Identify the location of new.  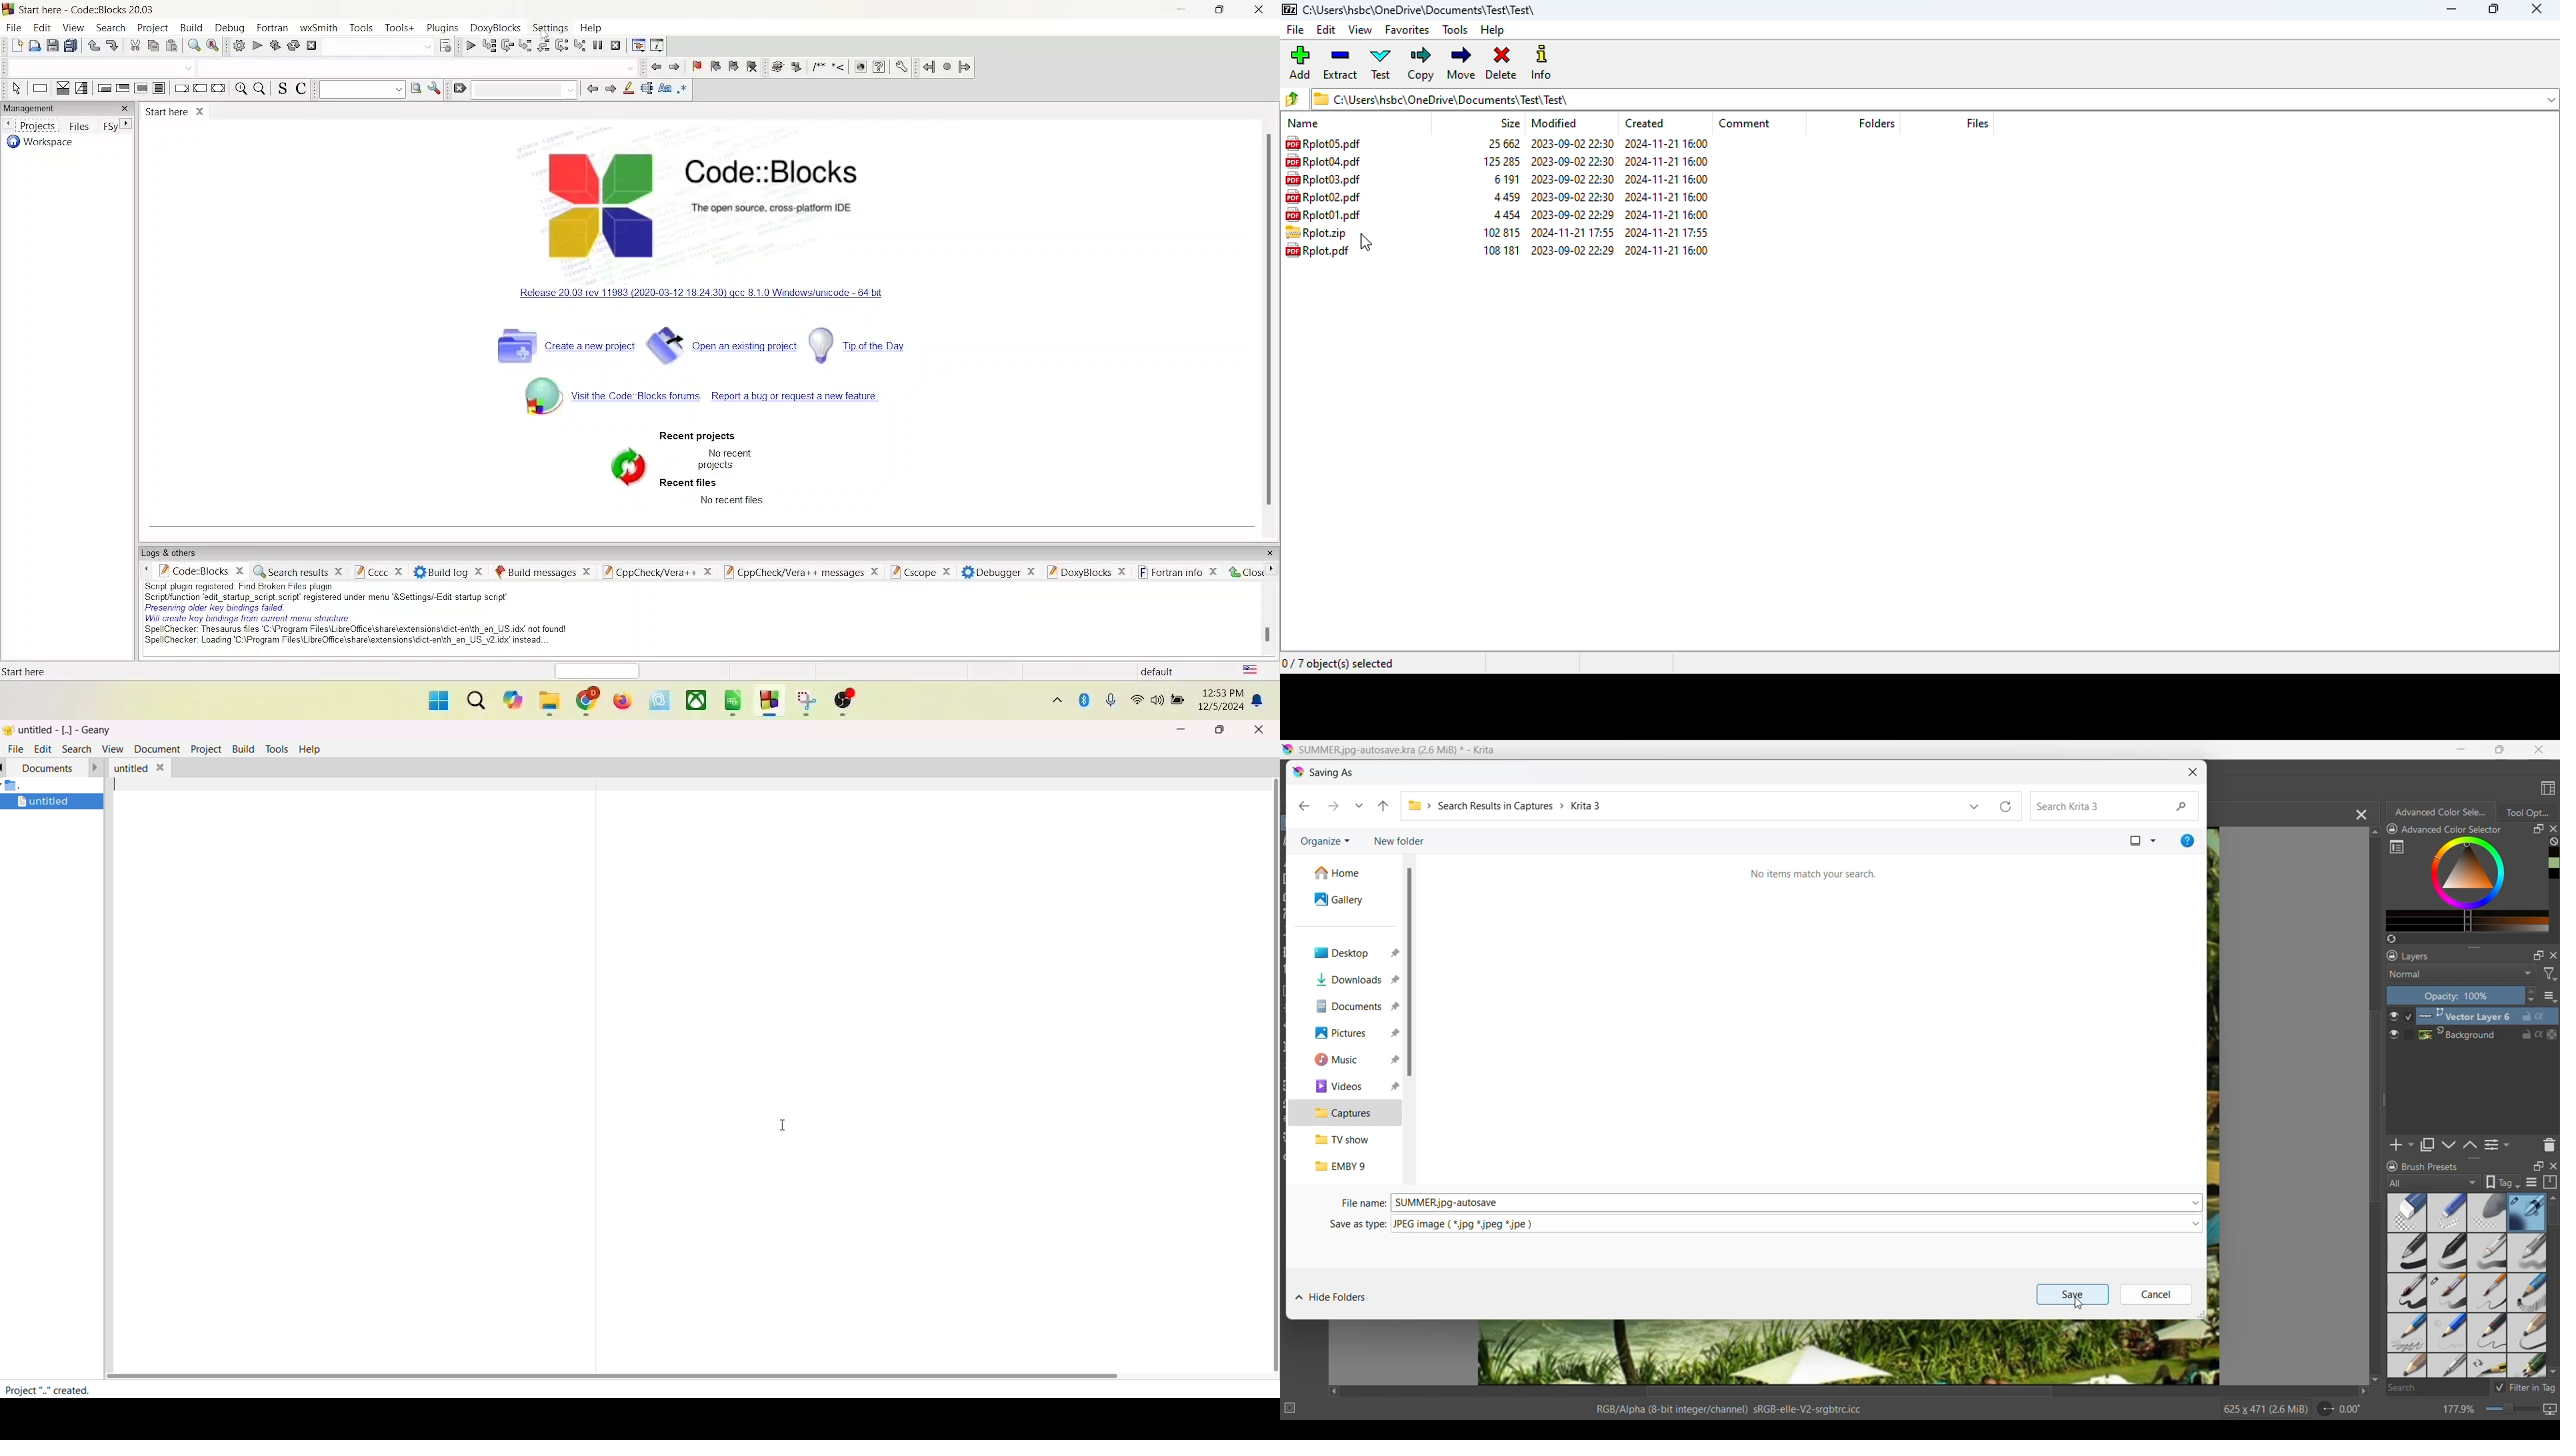
(13, 45).